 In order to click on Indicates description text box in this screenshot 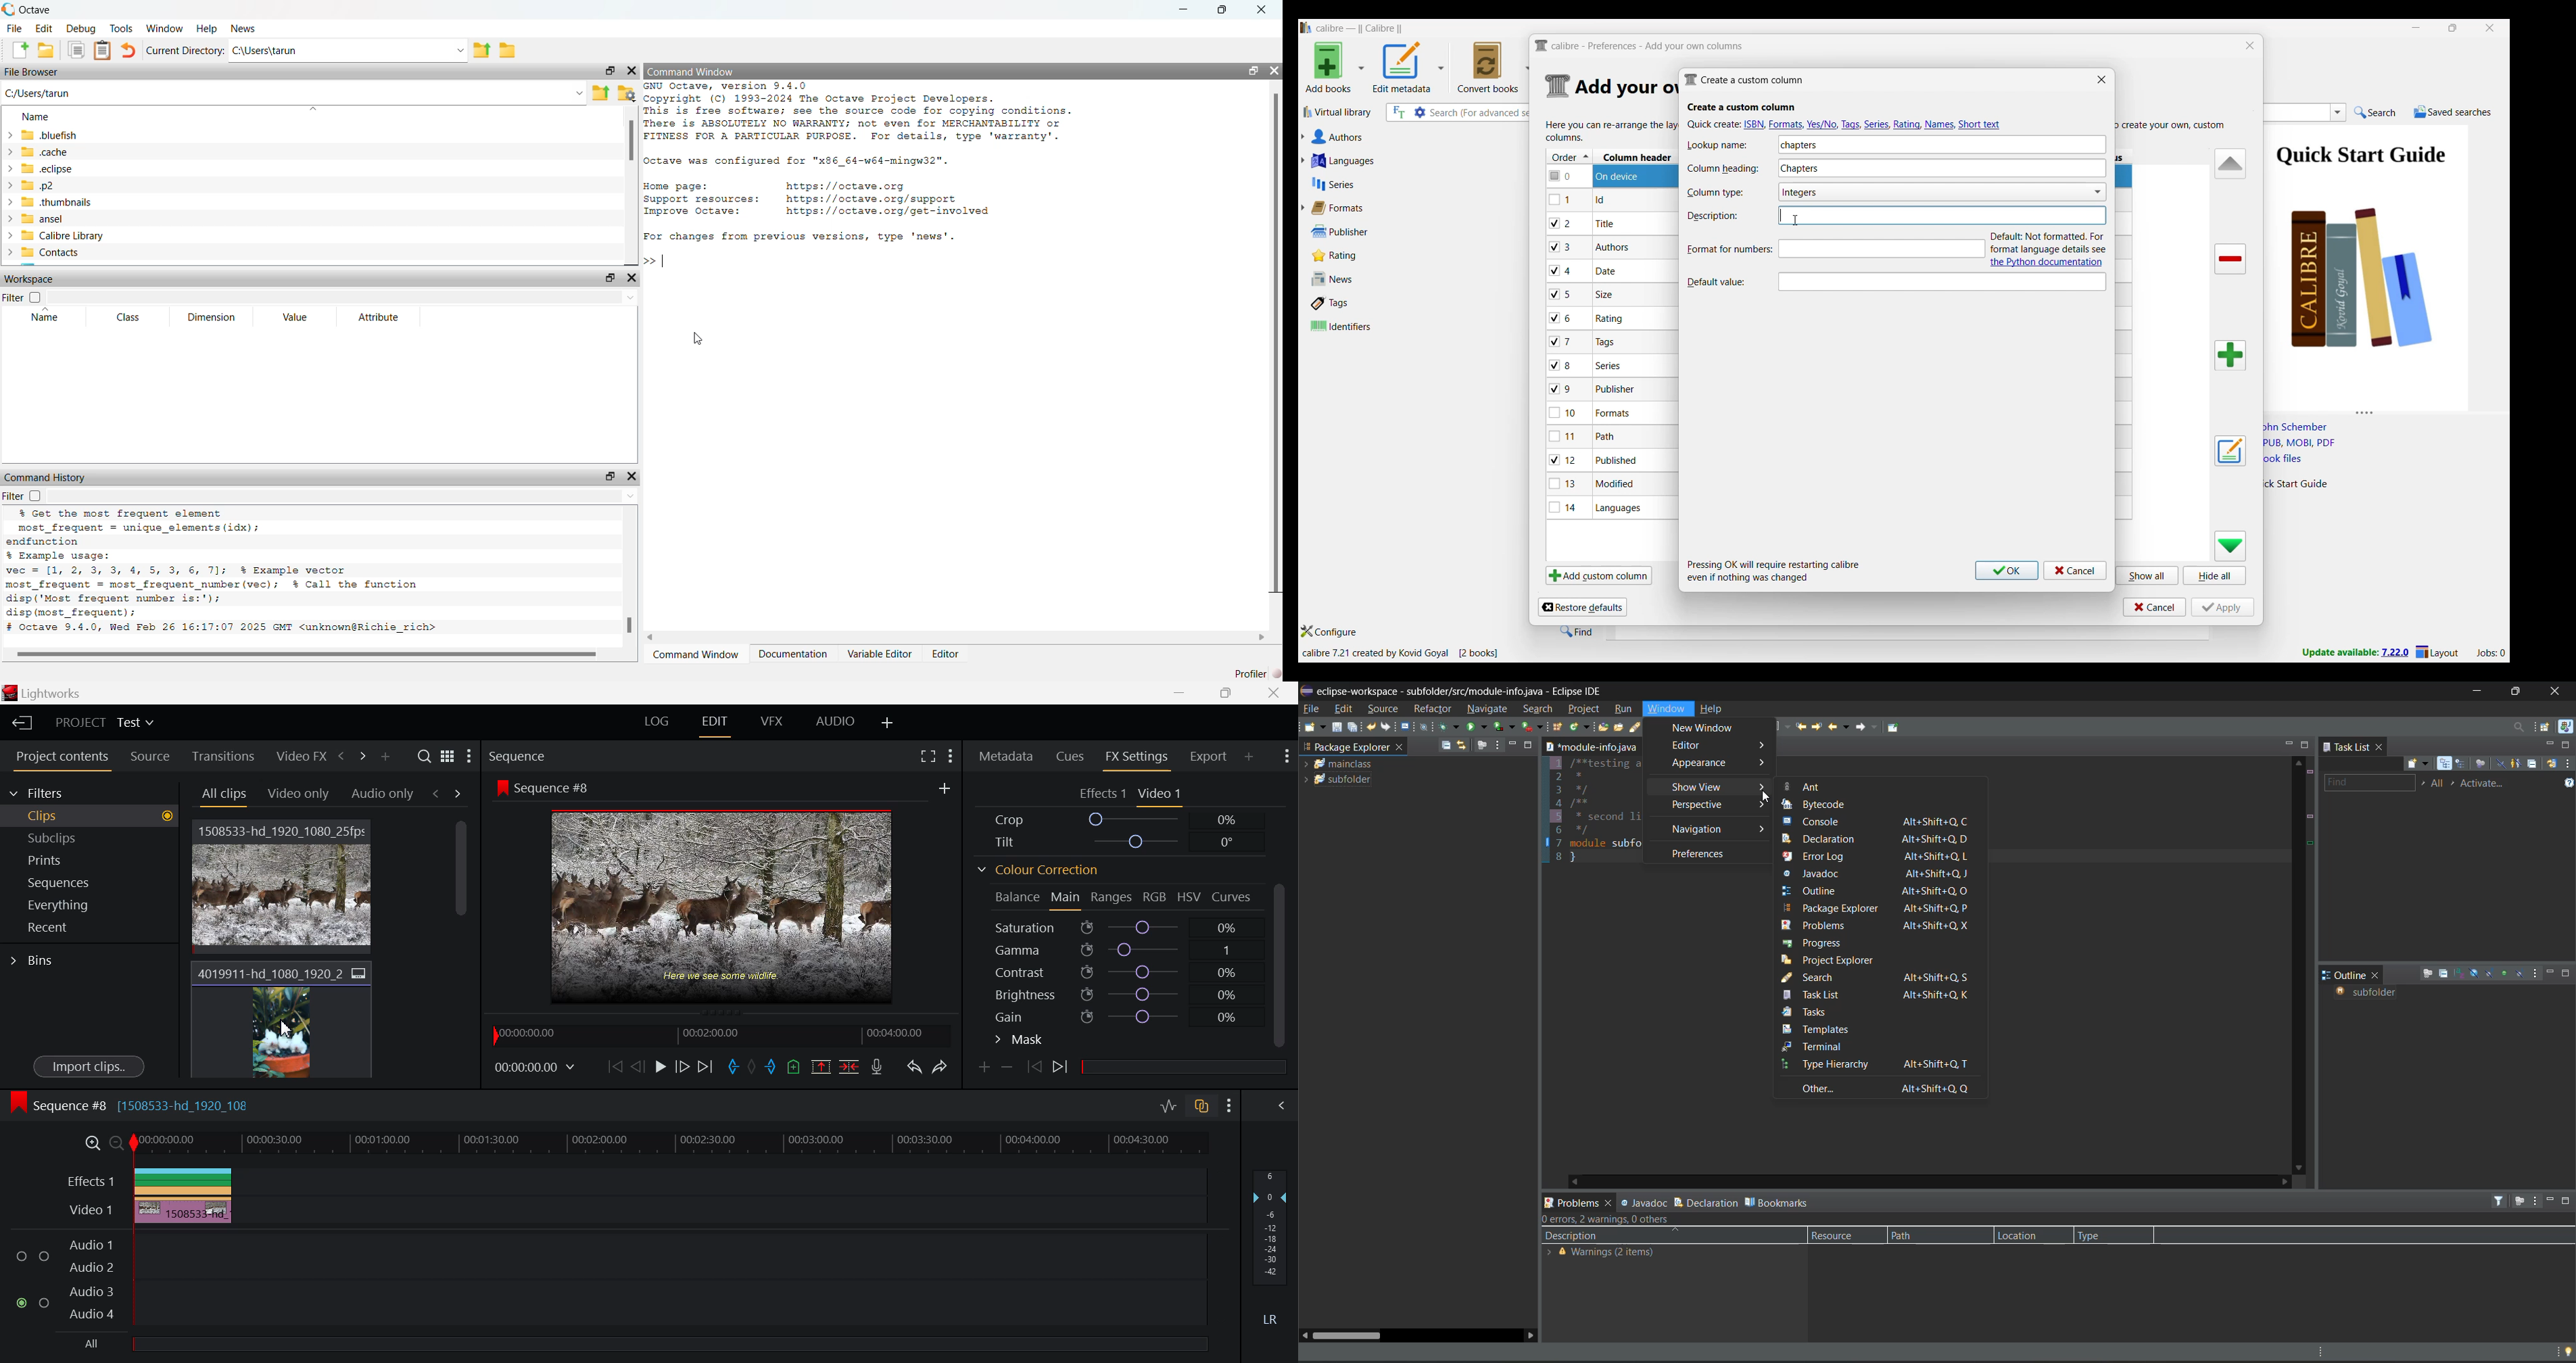, I will do `click(1713, 216)`.